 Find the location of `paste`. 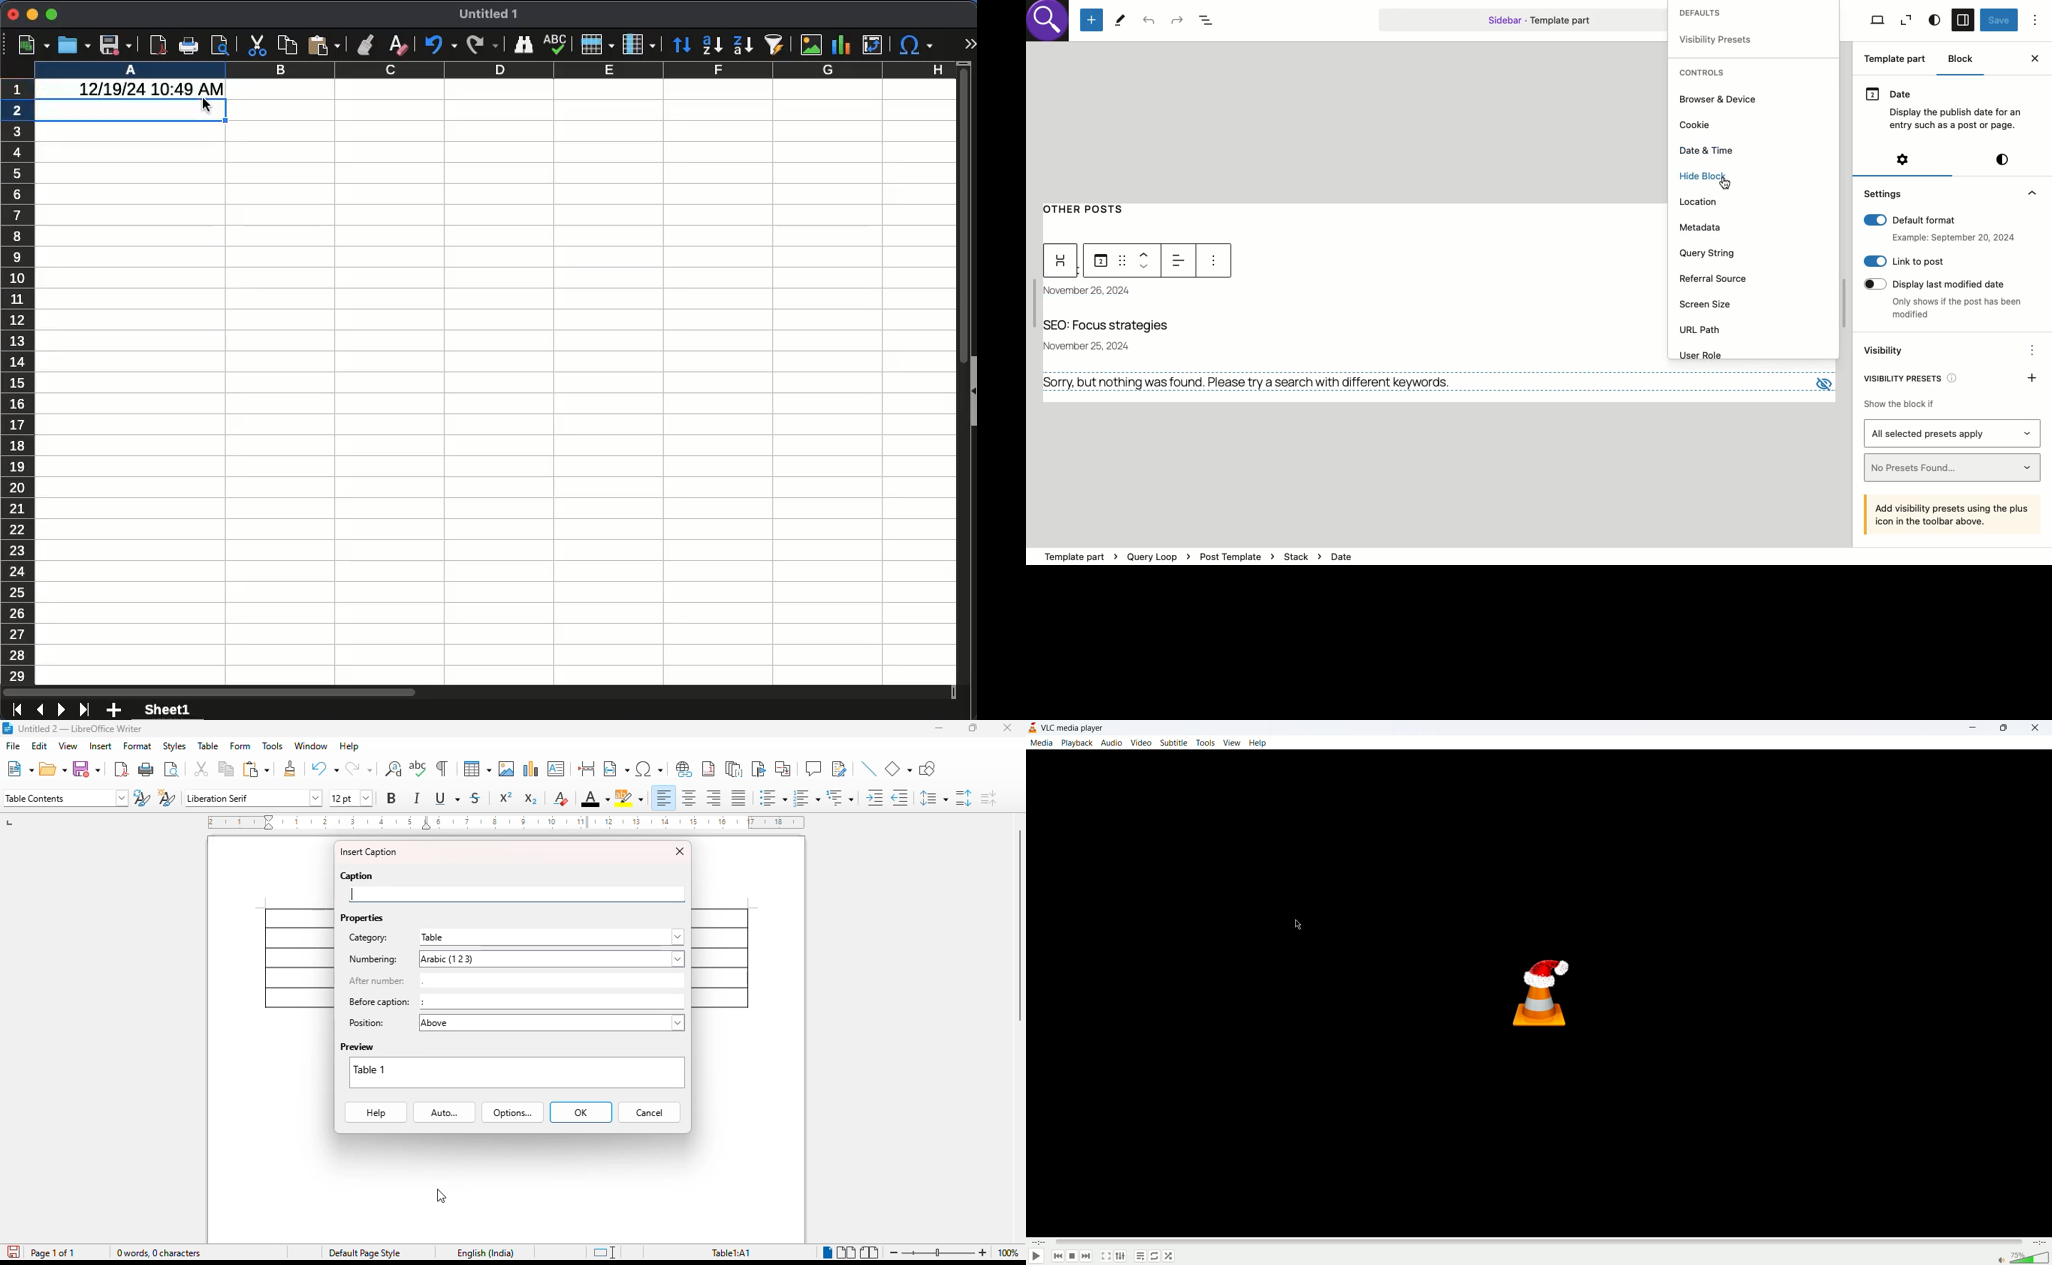

paste is located at coordinates (323, 46).